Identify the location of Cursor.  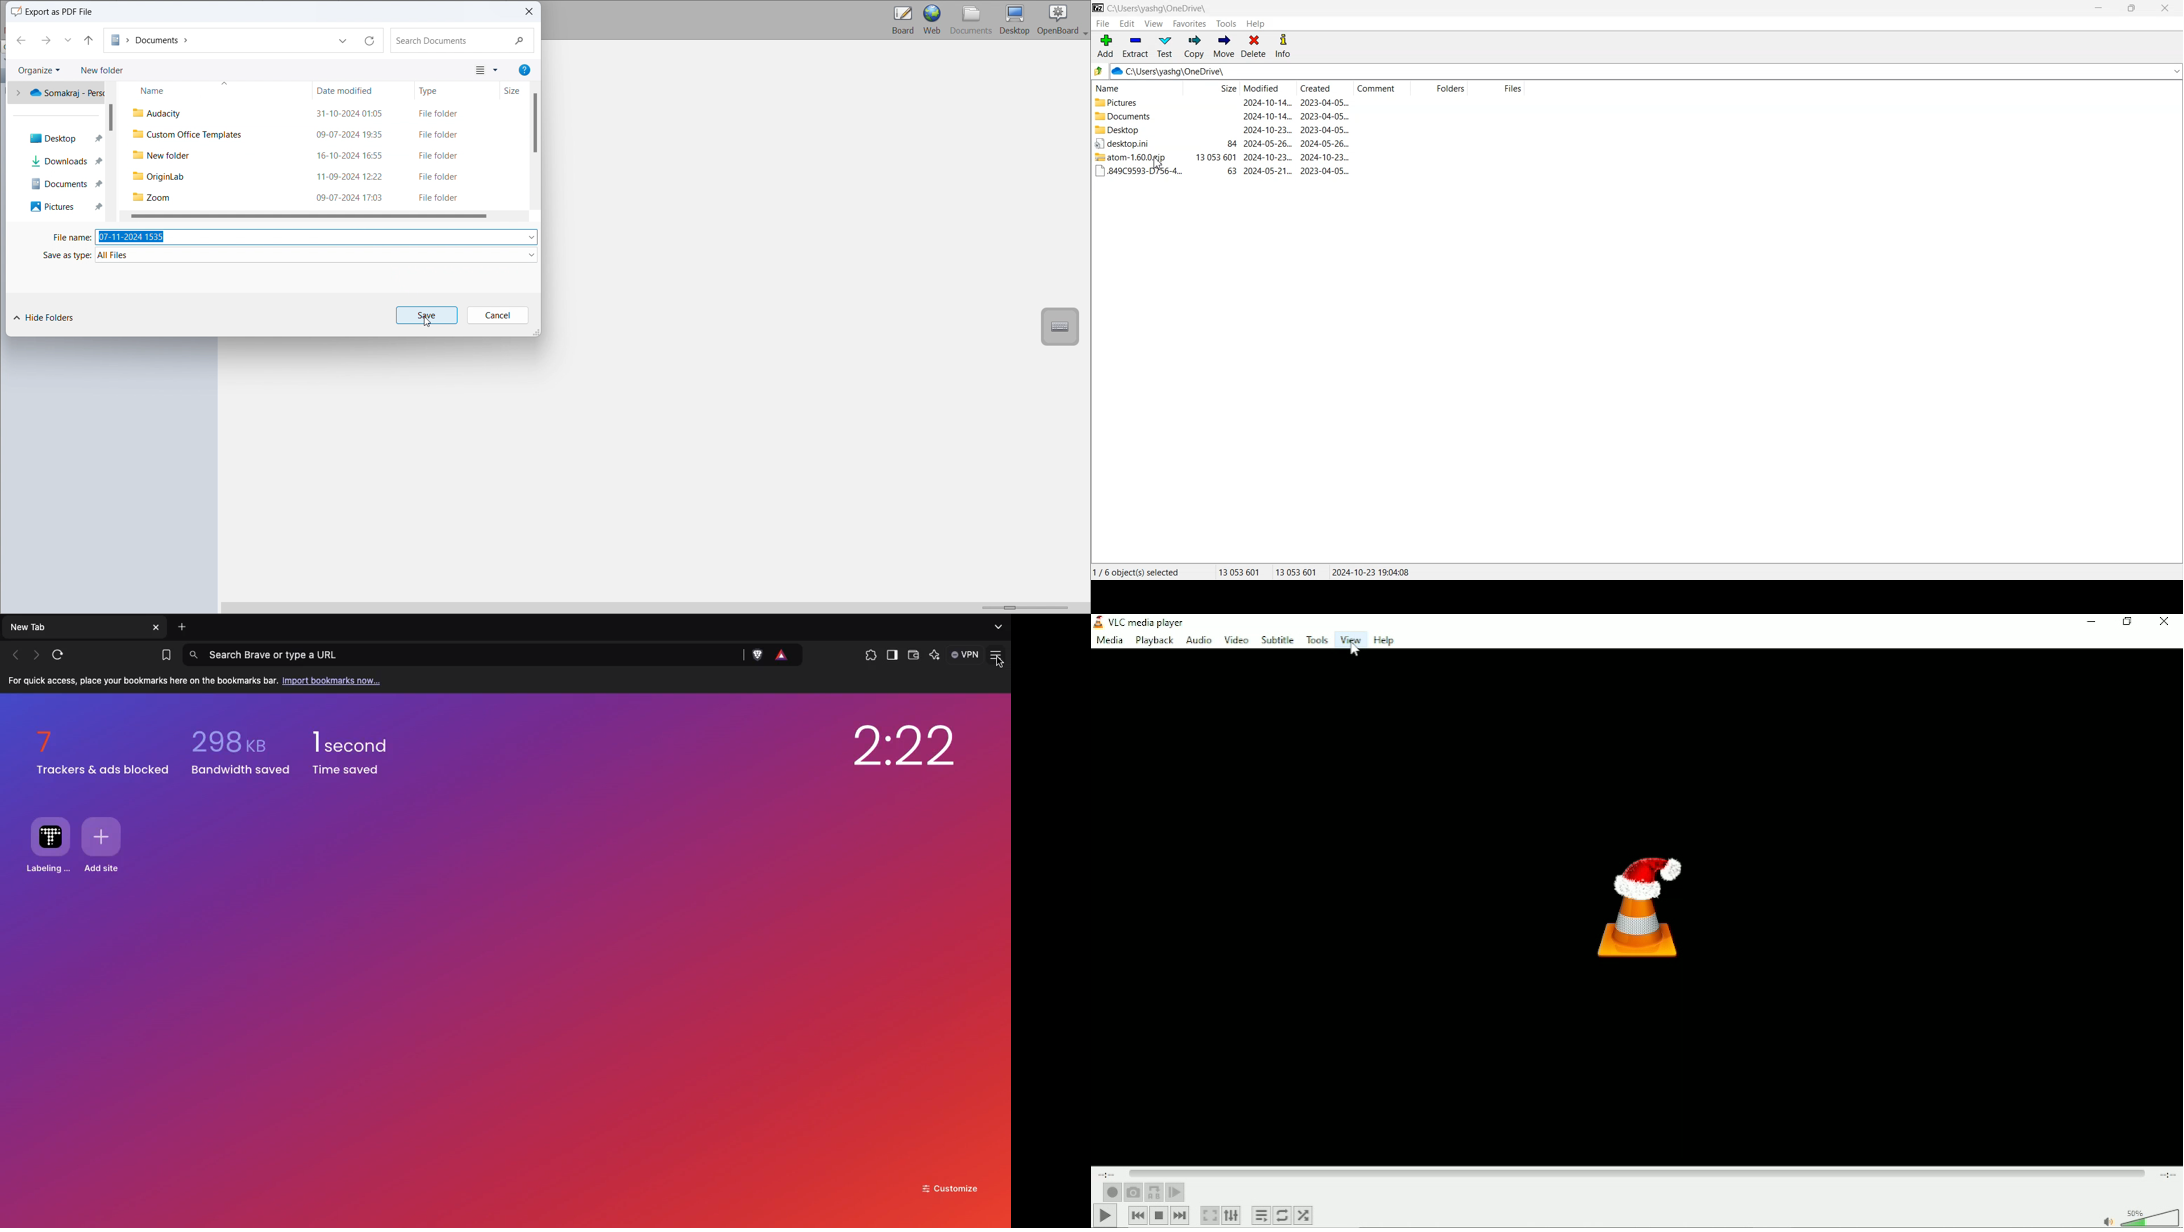
(1358, 651).